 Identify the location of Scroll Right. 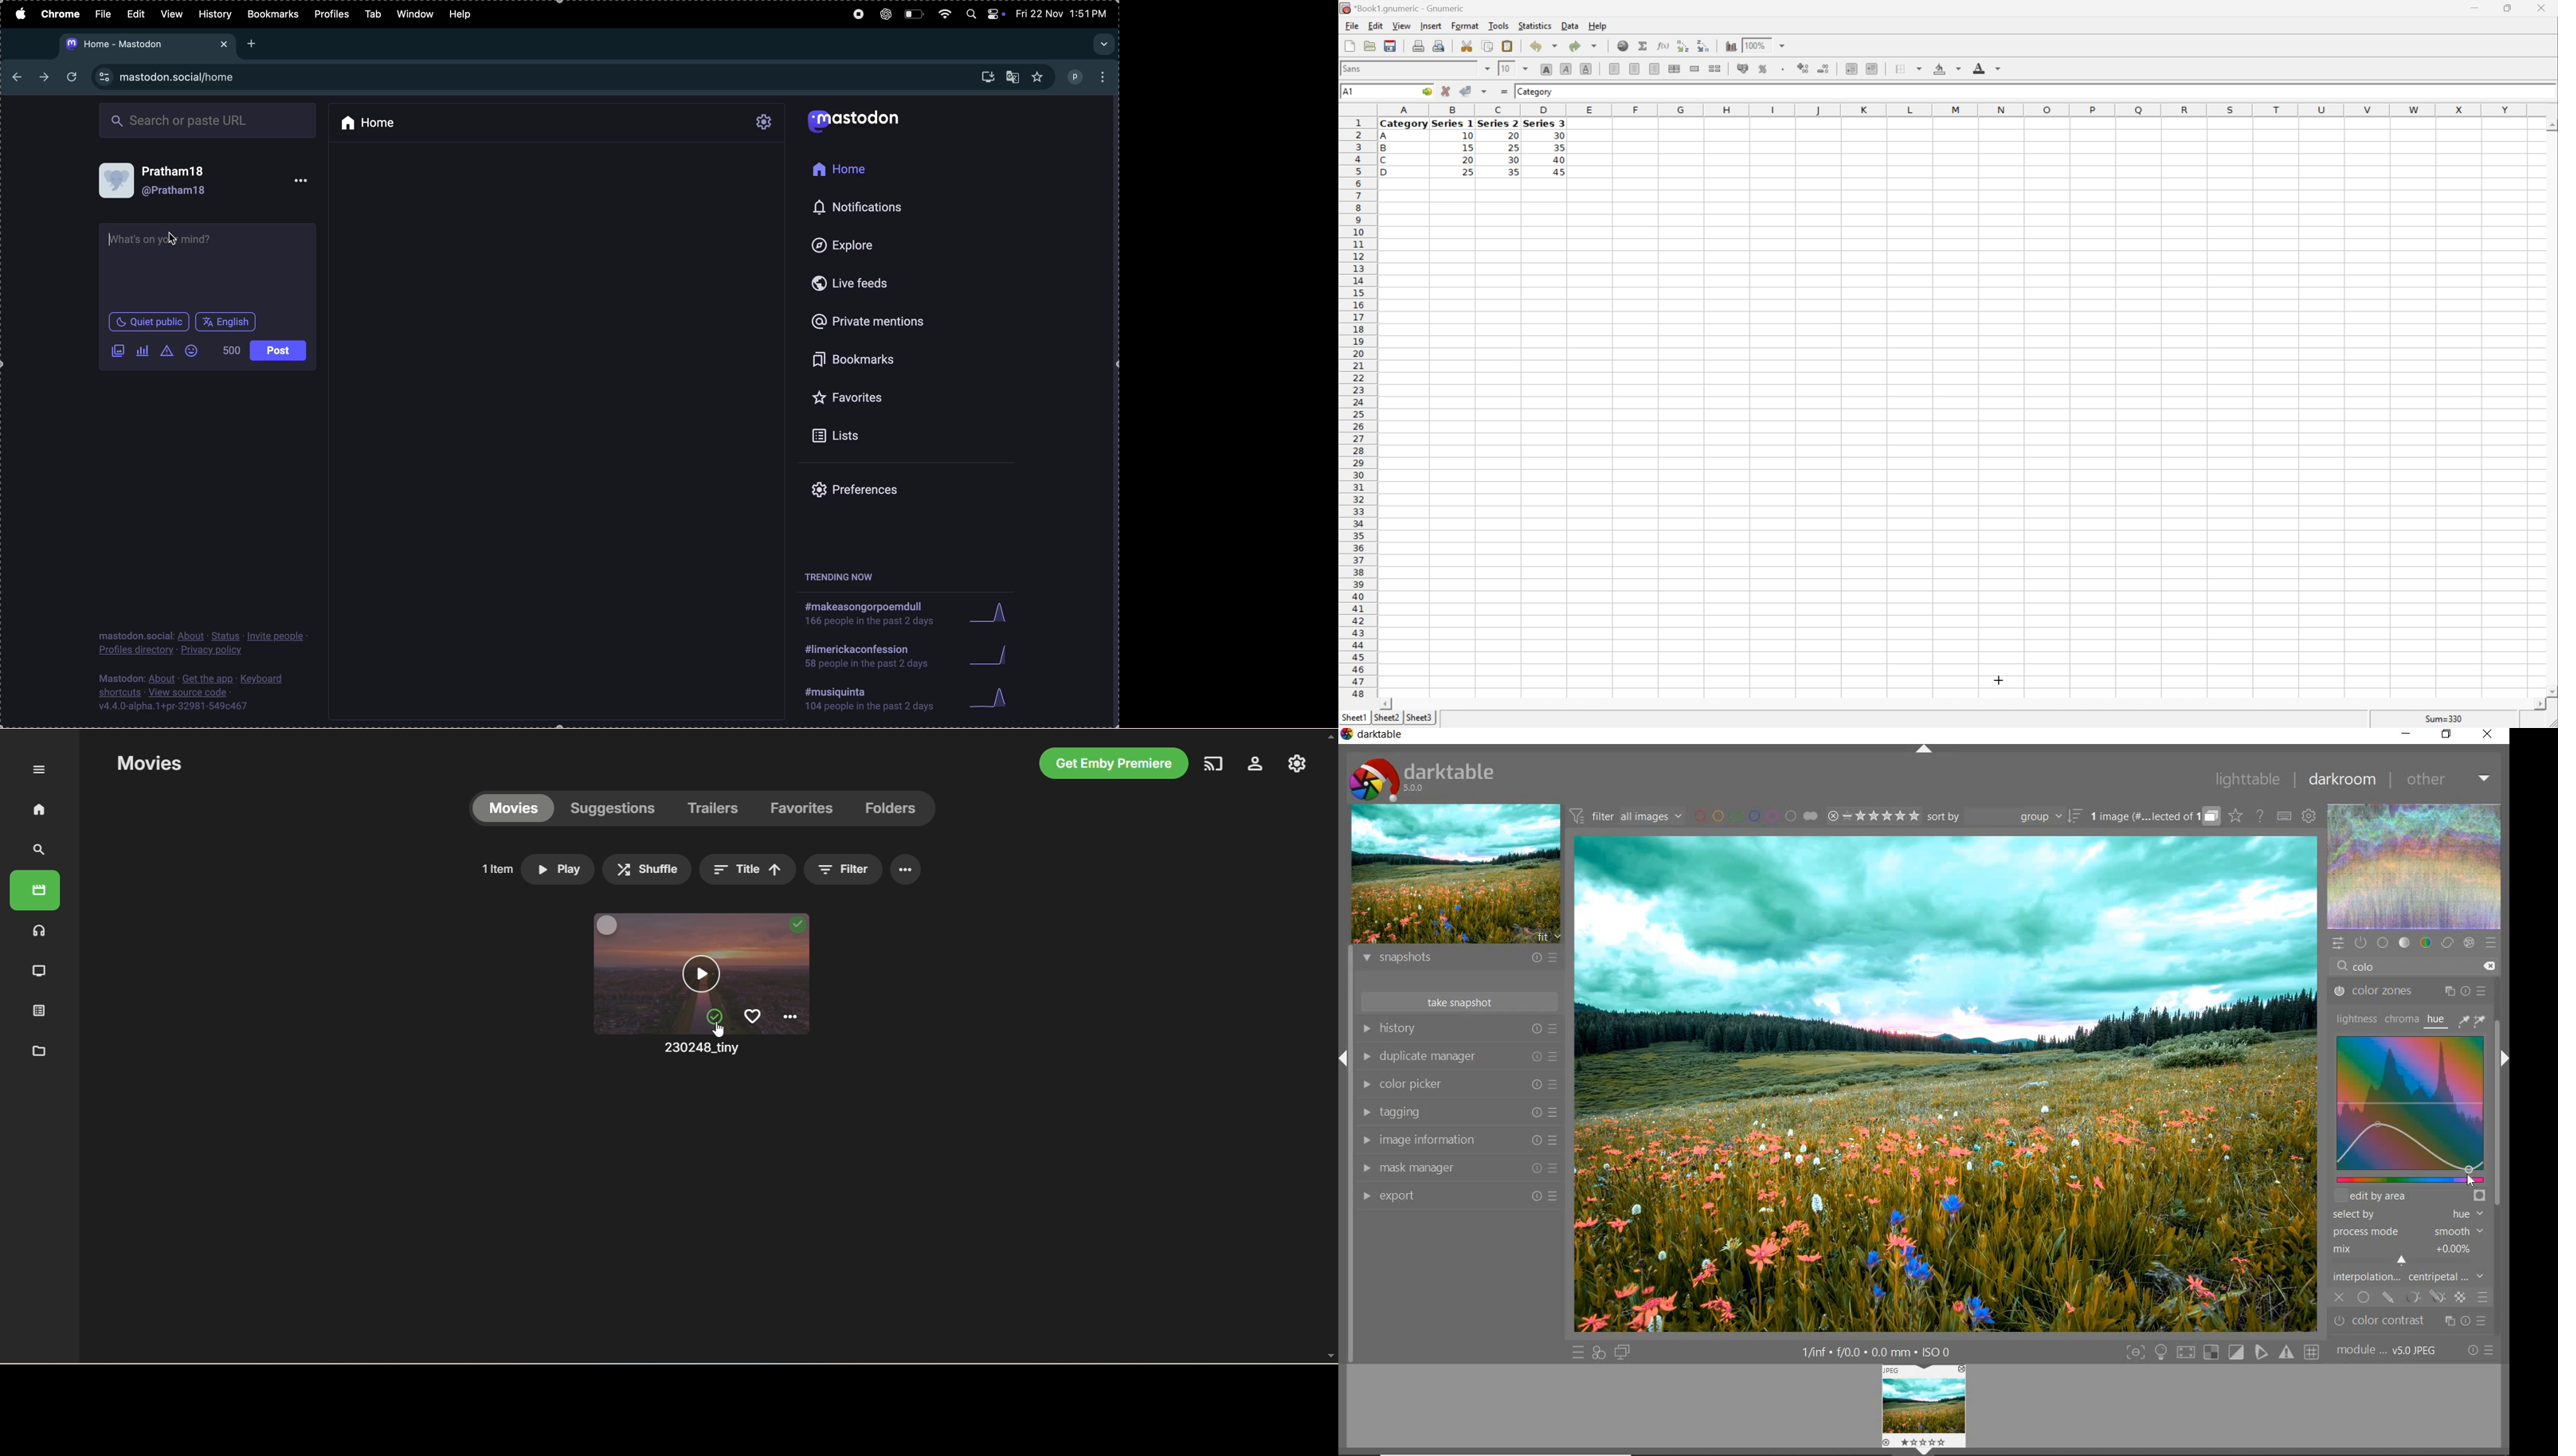
(2536, 705).